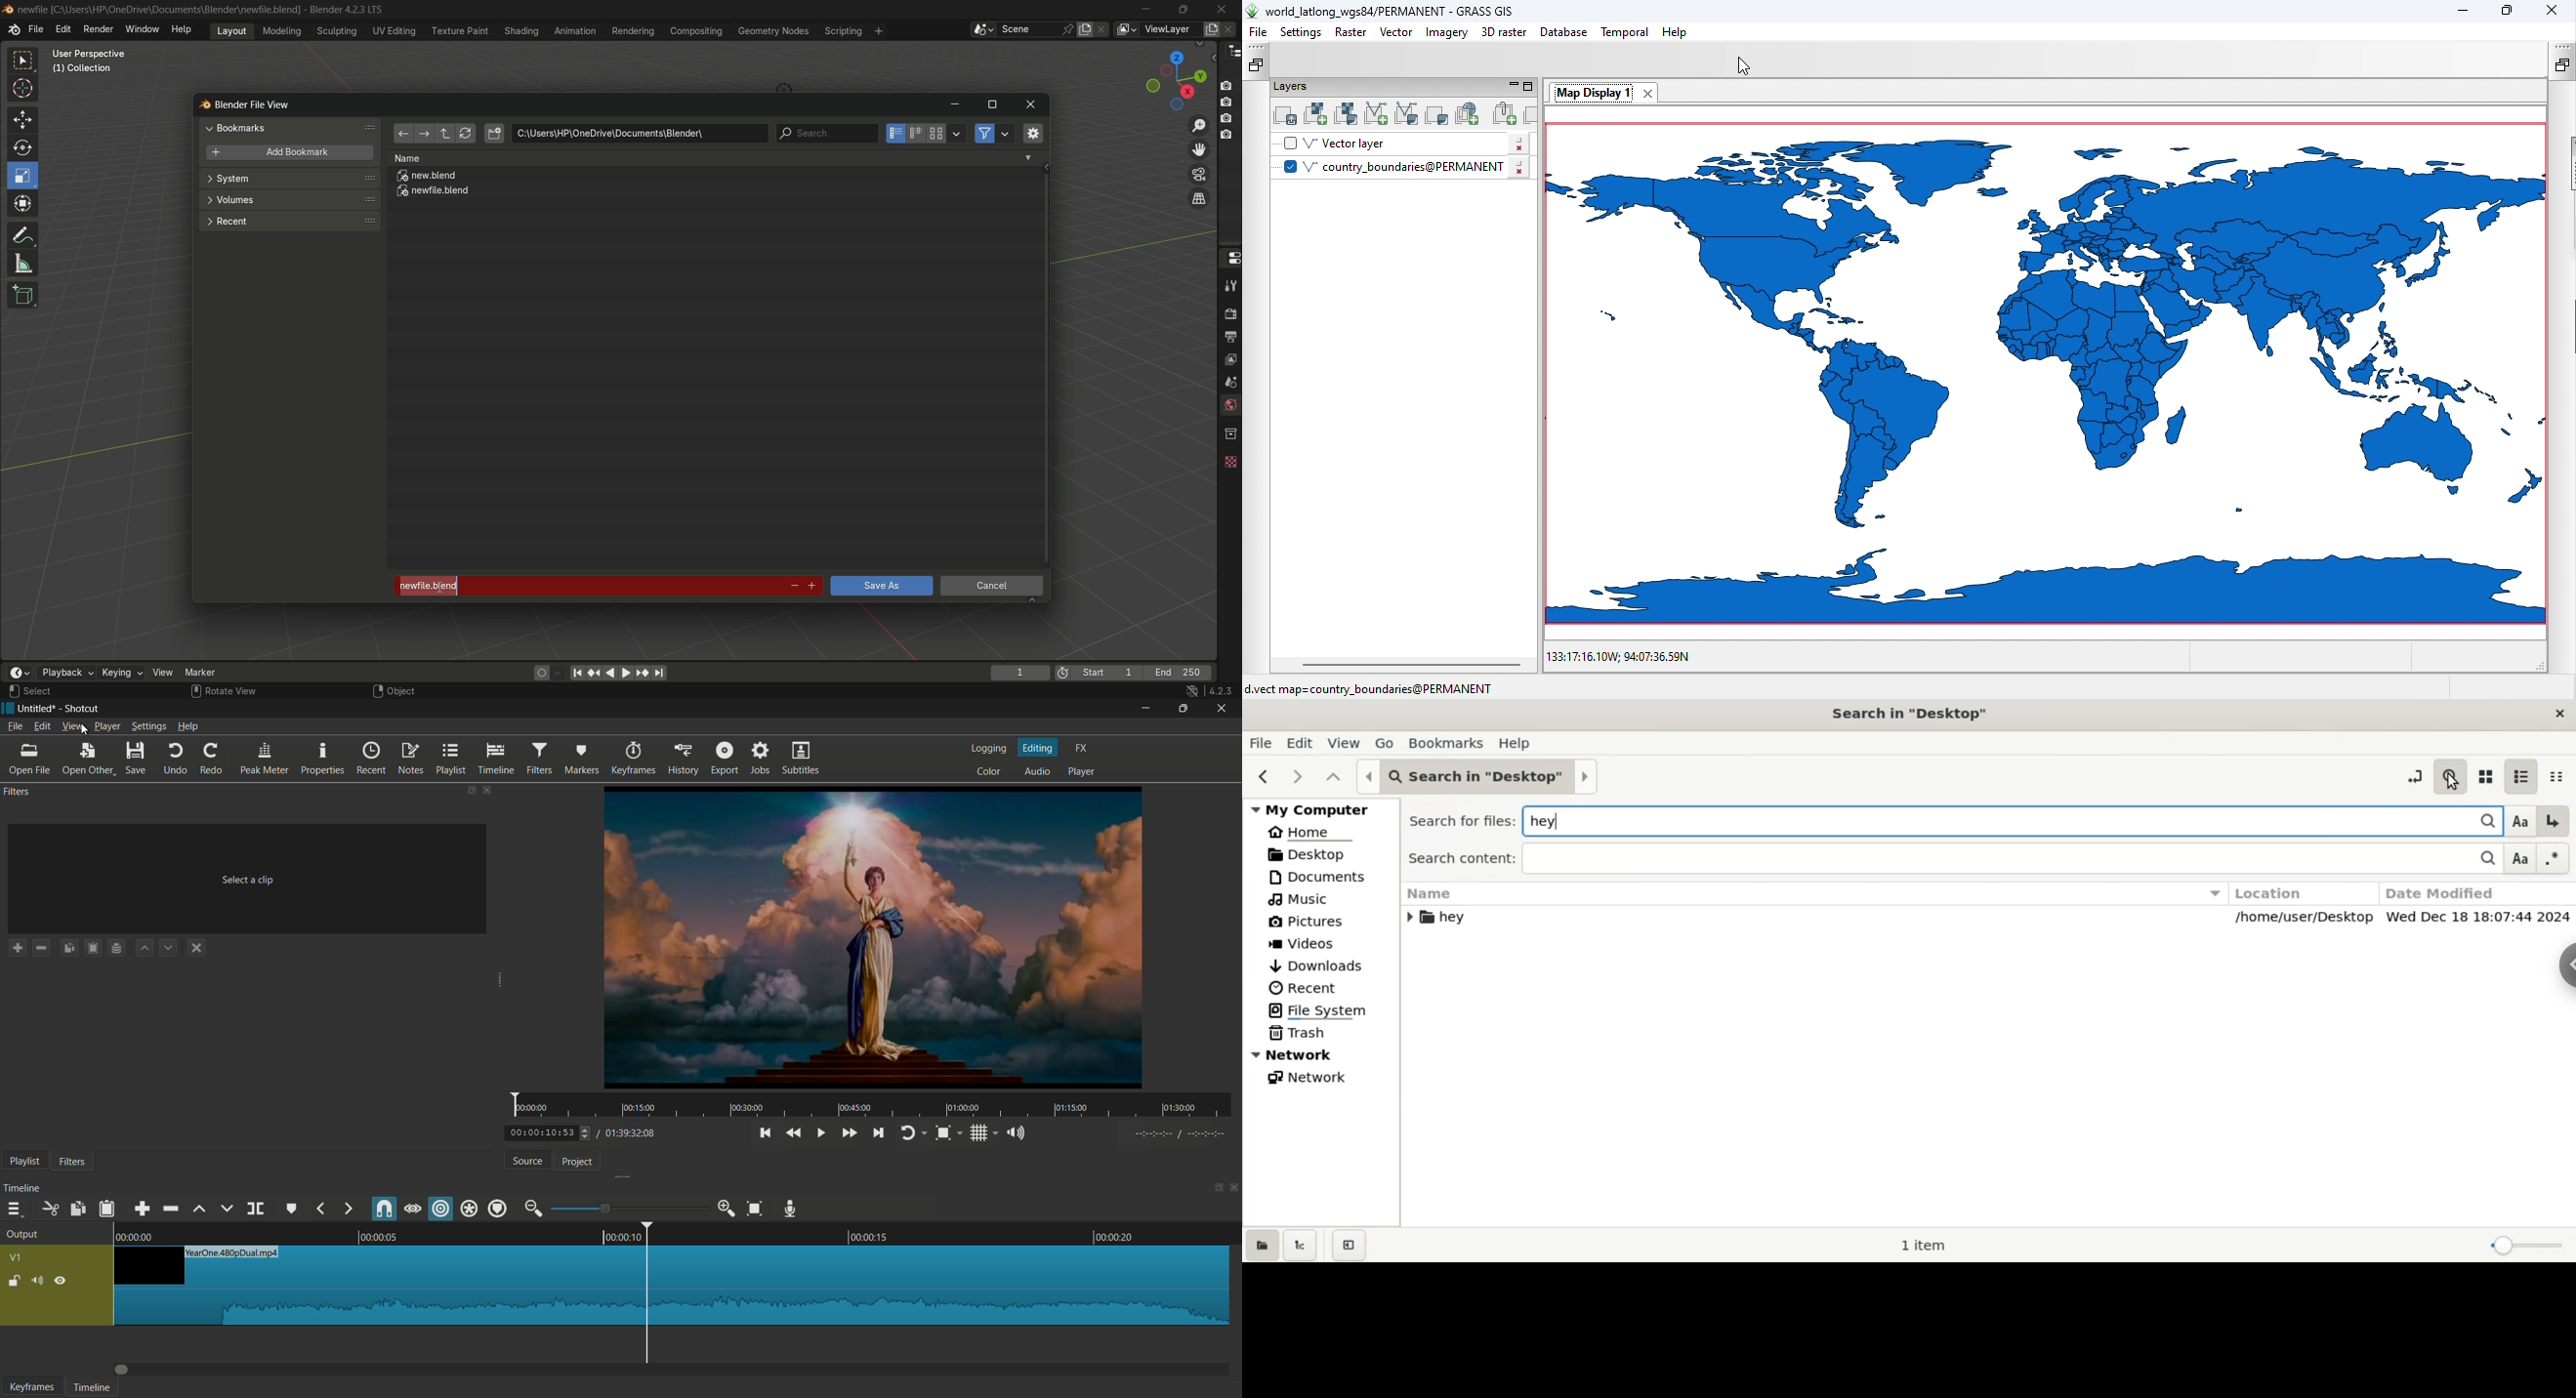 This screenshot has height=1400, width=2576. What do you see at coordinates (628, 1208) in the screenshot?
I see `adjustment bar` at bounding box center [628, 1208].